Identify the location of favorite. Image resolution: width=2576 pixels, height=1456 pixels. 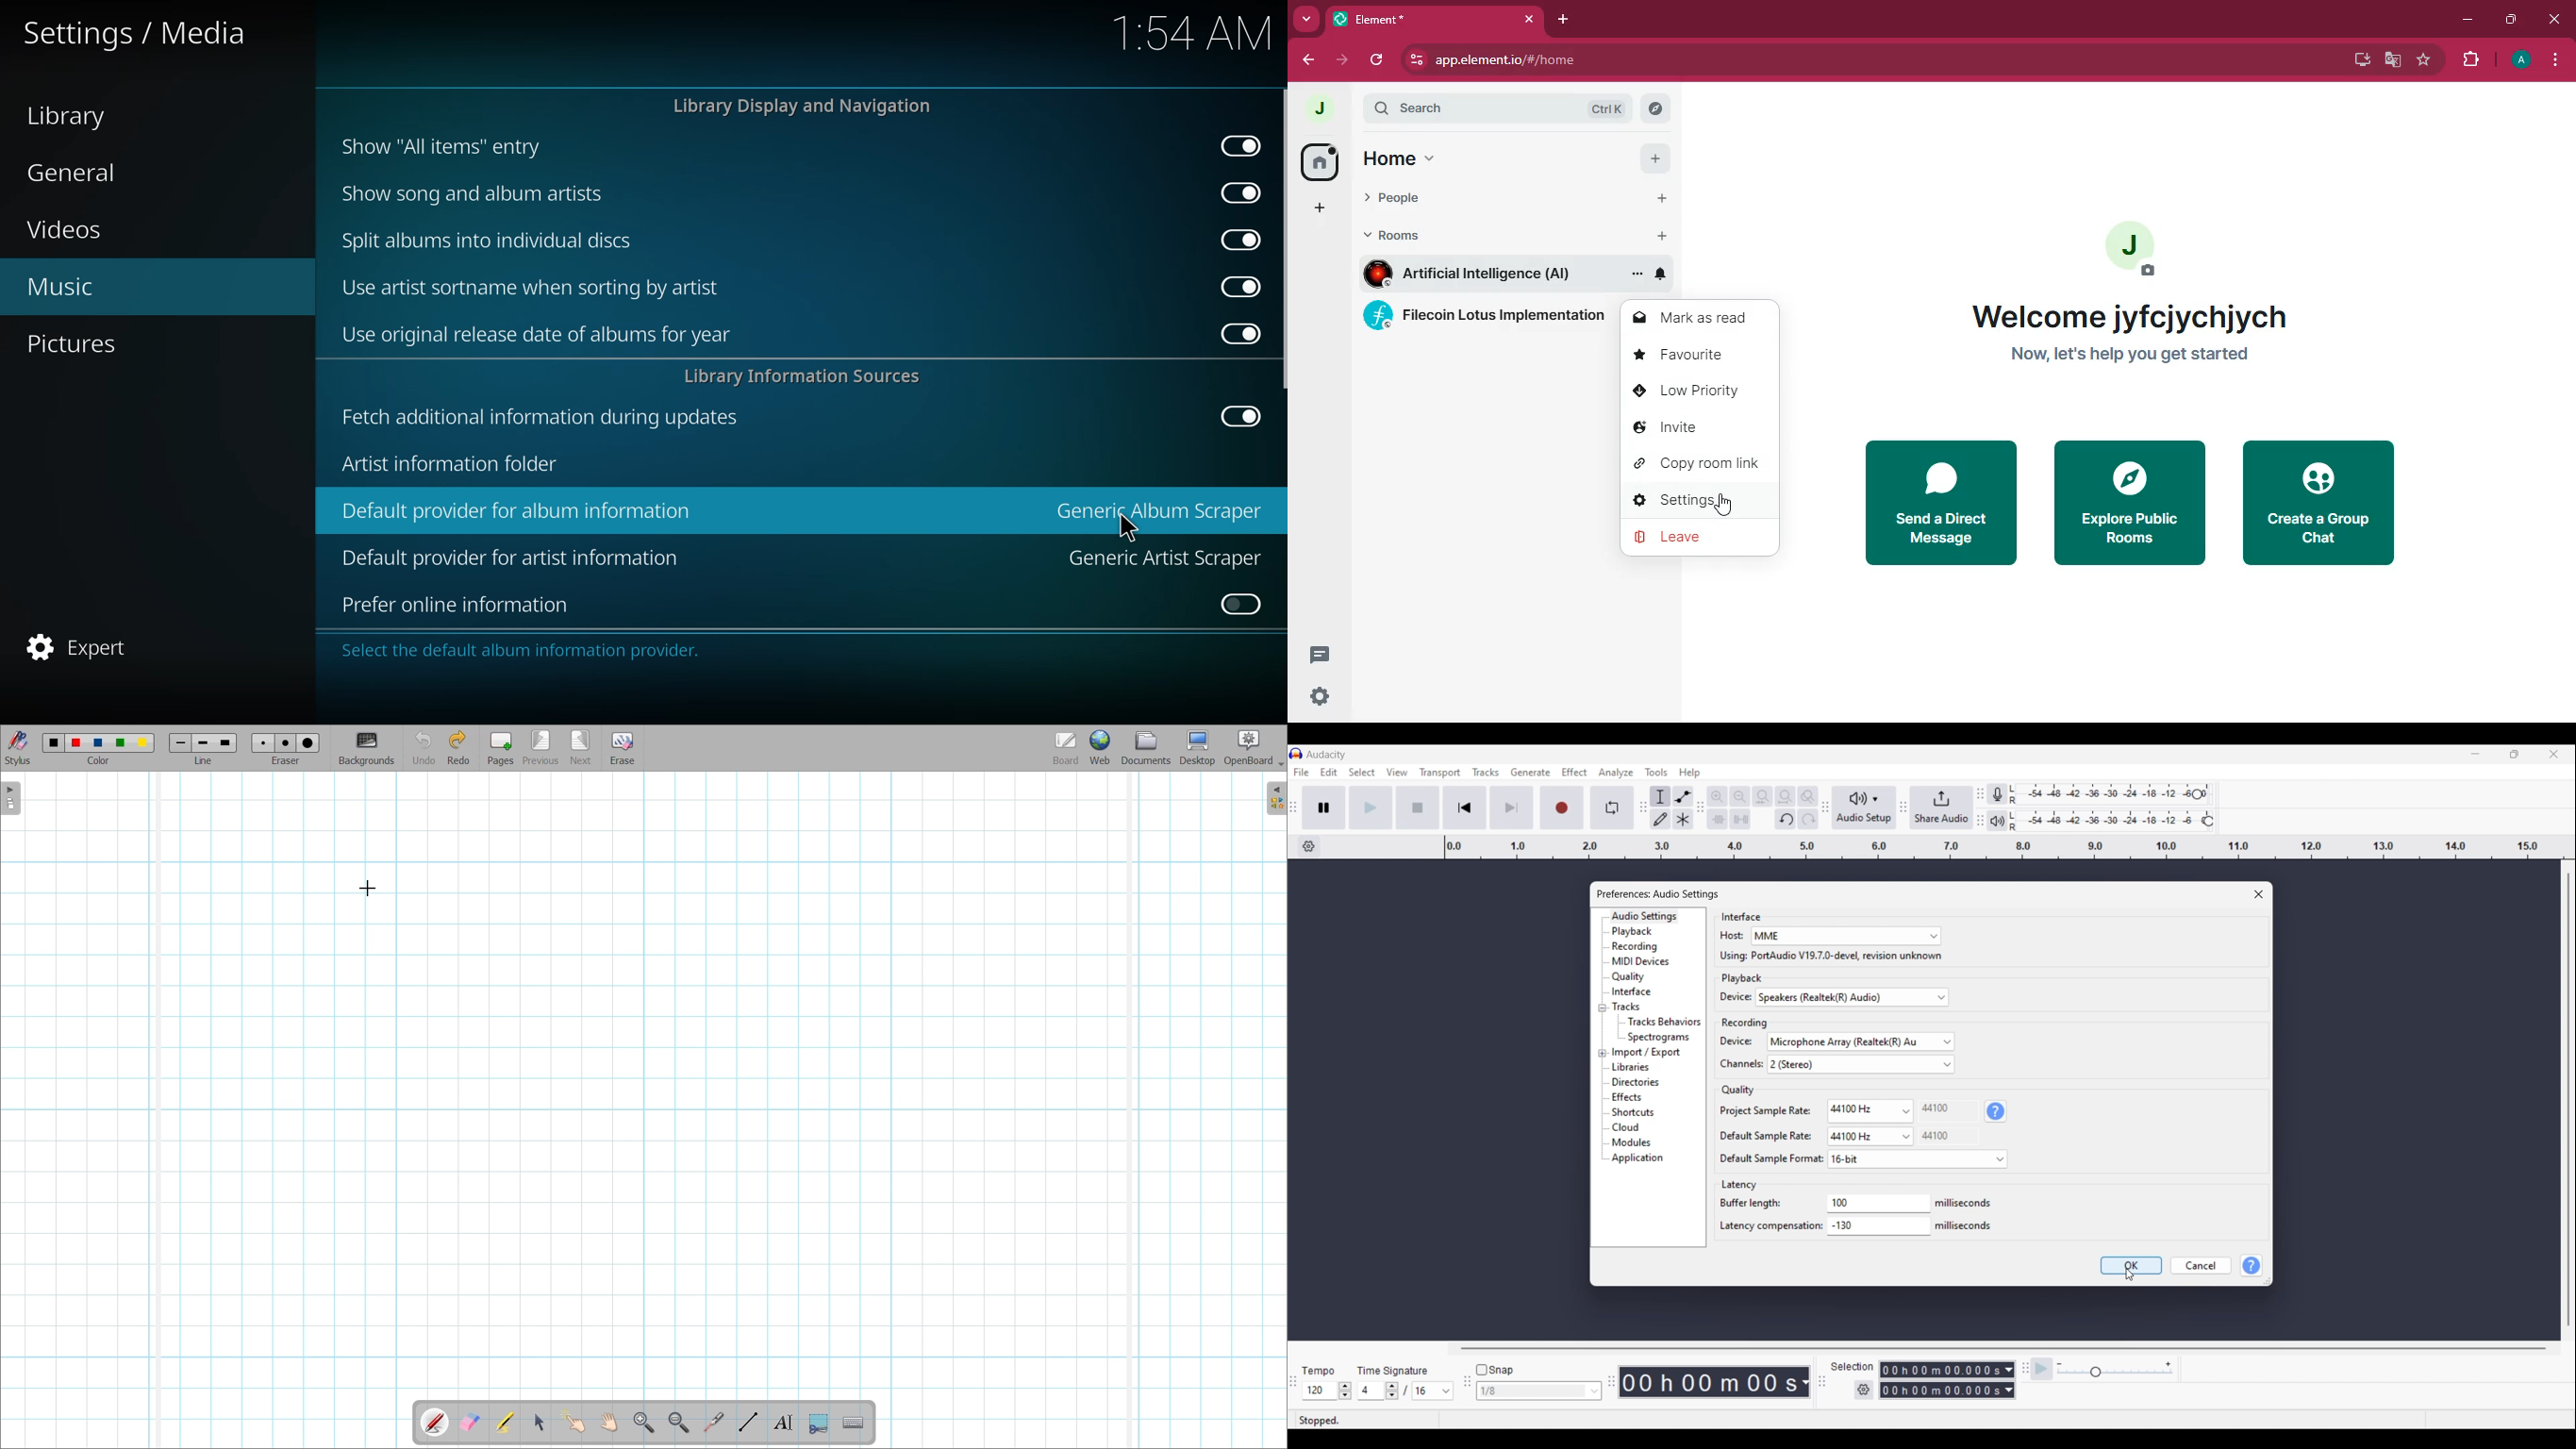
(2425, 62).